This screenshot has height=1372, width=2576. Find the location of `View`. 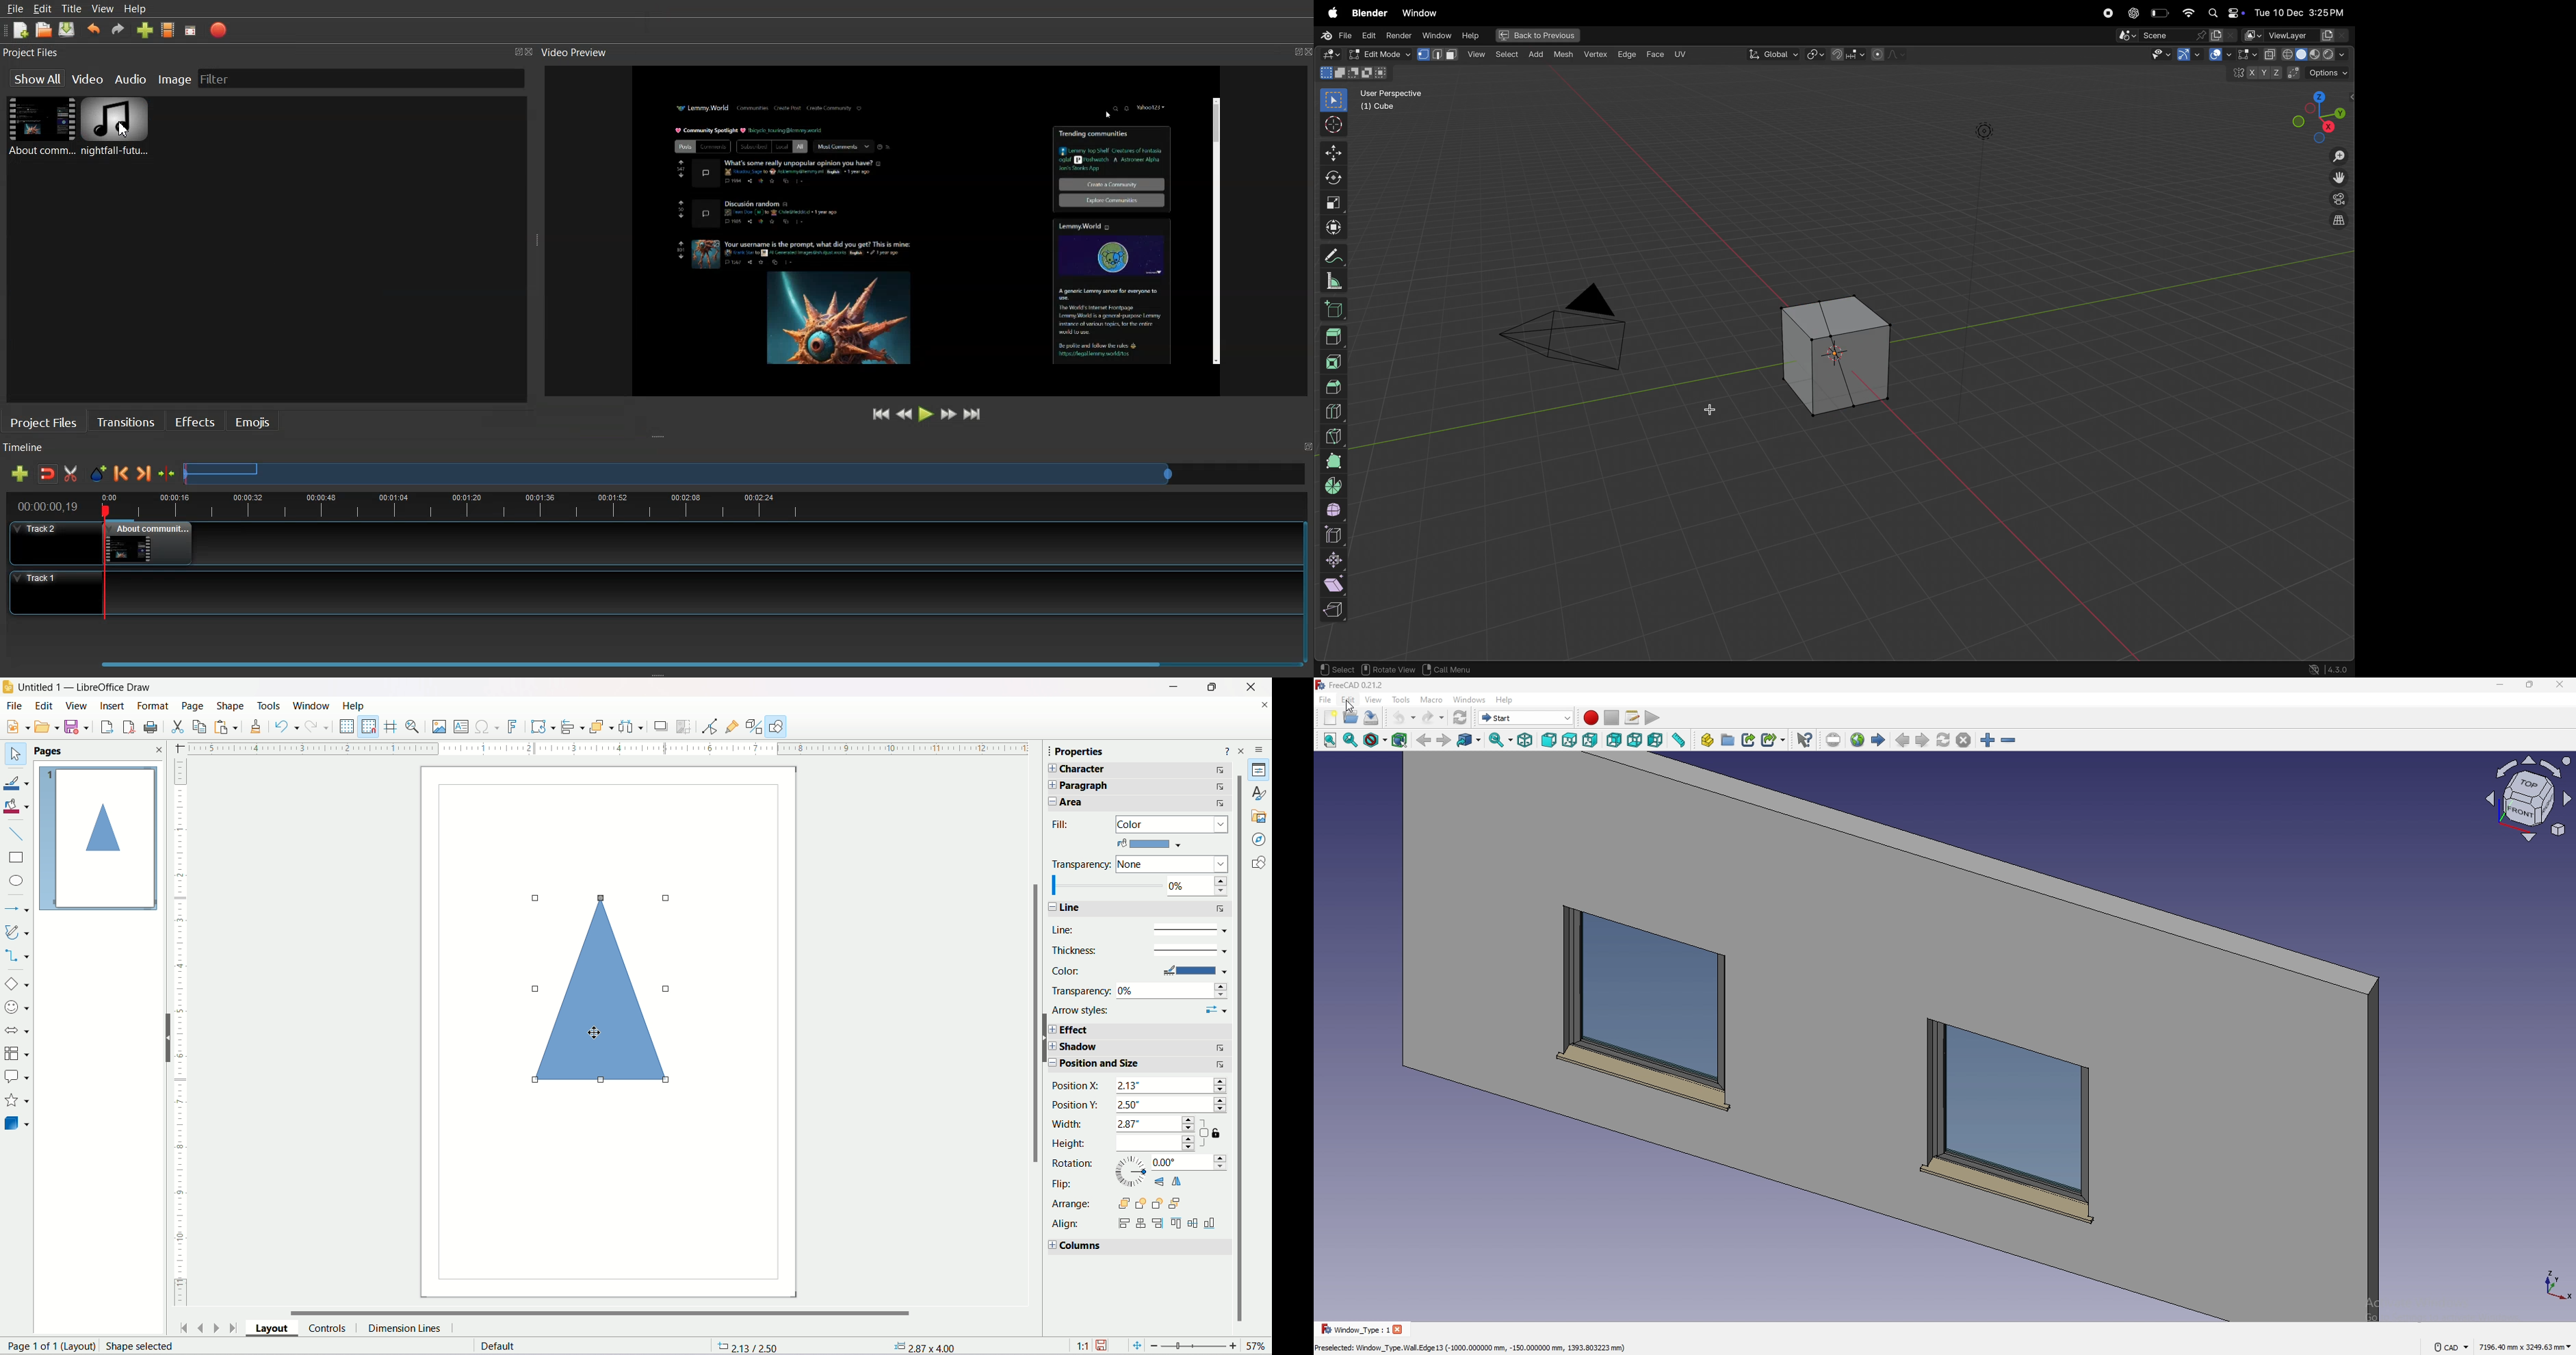

View is located at coordinates (75, 706).